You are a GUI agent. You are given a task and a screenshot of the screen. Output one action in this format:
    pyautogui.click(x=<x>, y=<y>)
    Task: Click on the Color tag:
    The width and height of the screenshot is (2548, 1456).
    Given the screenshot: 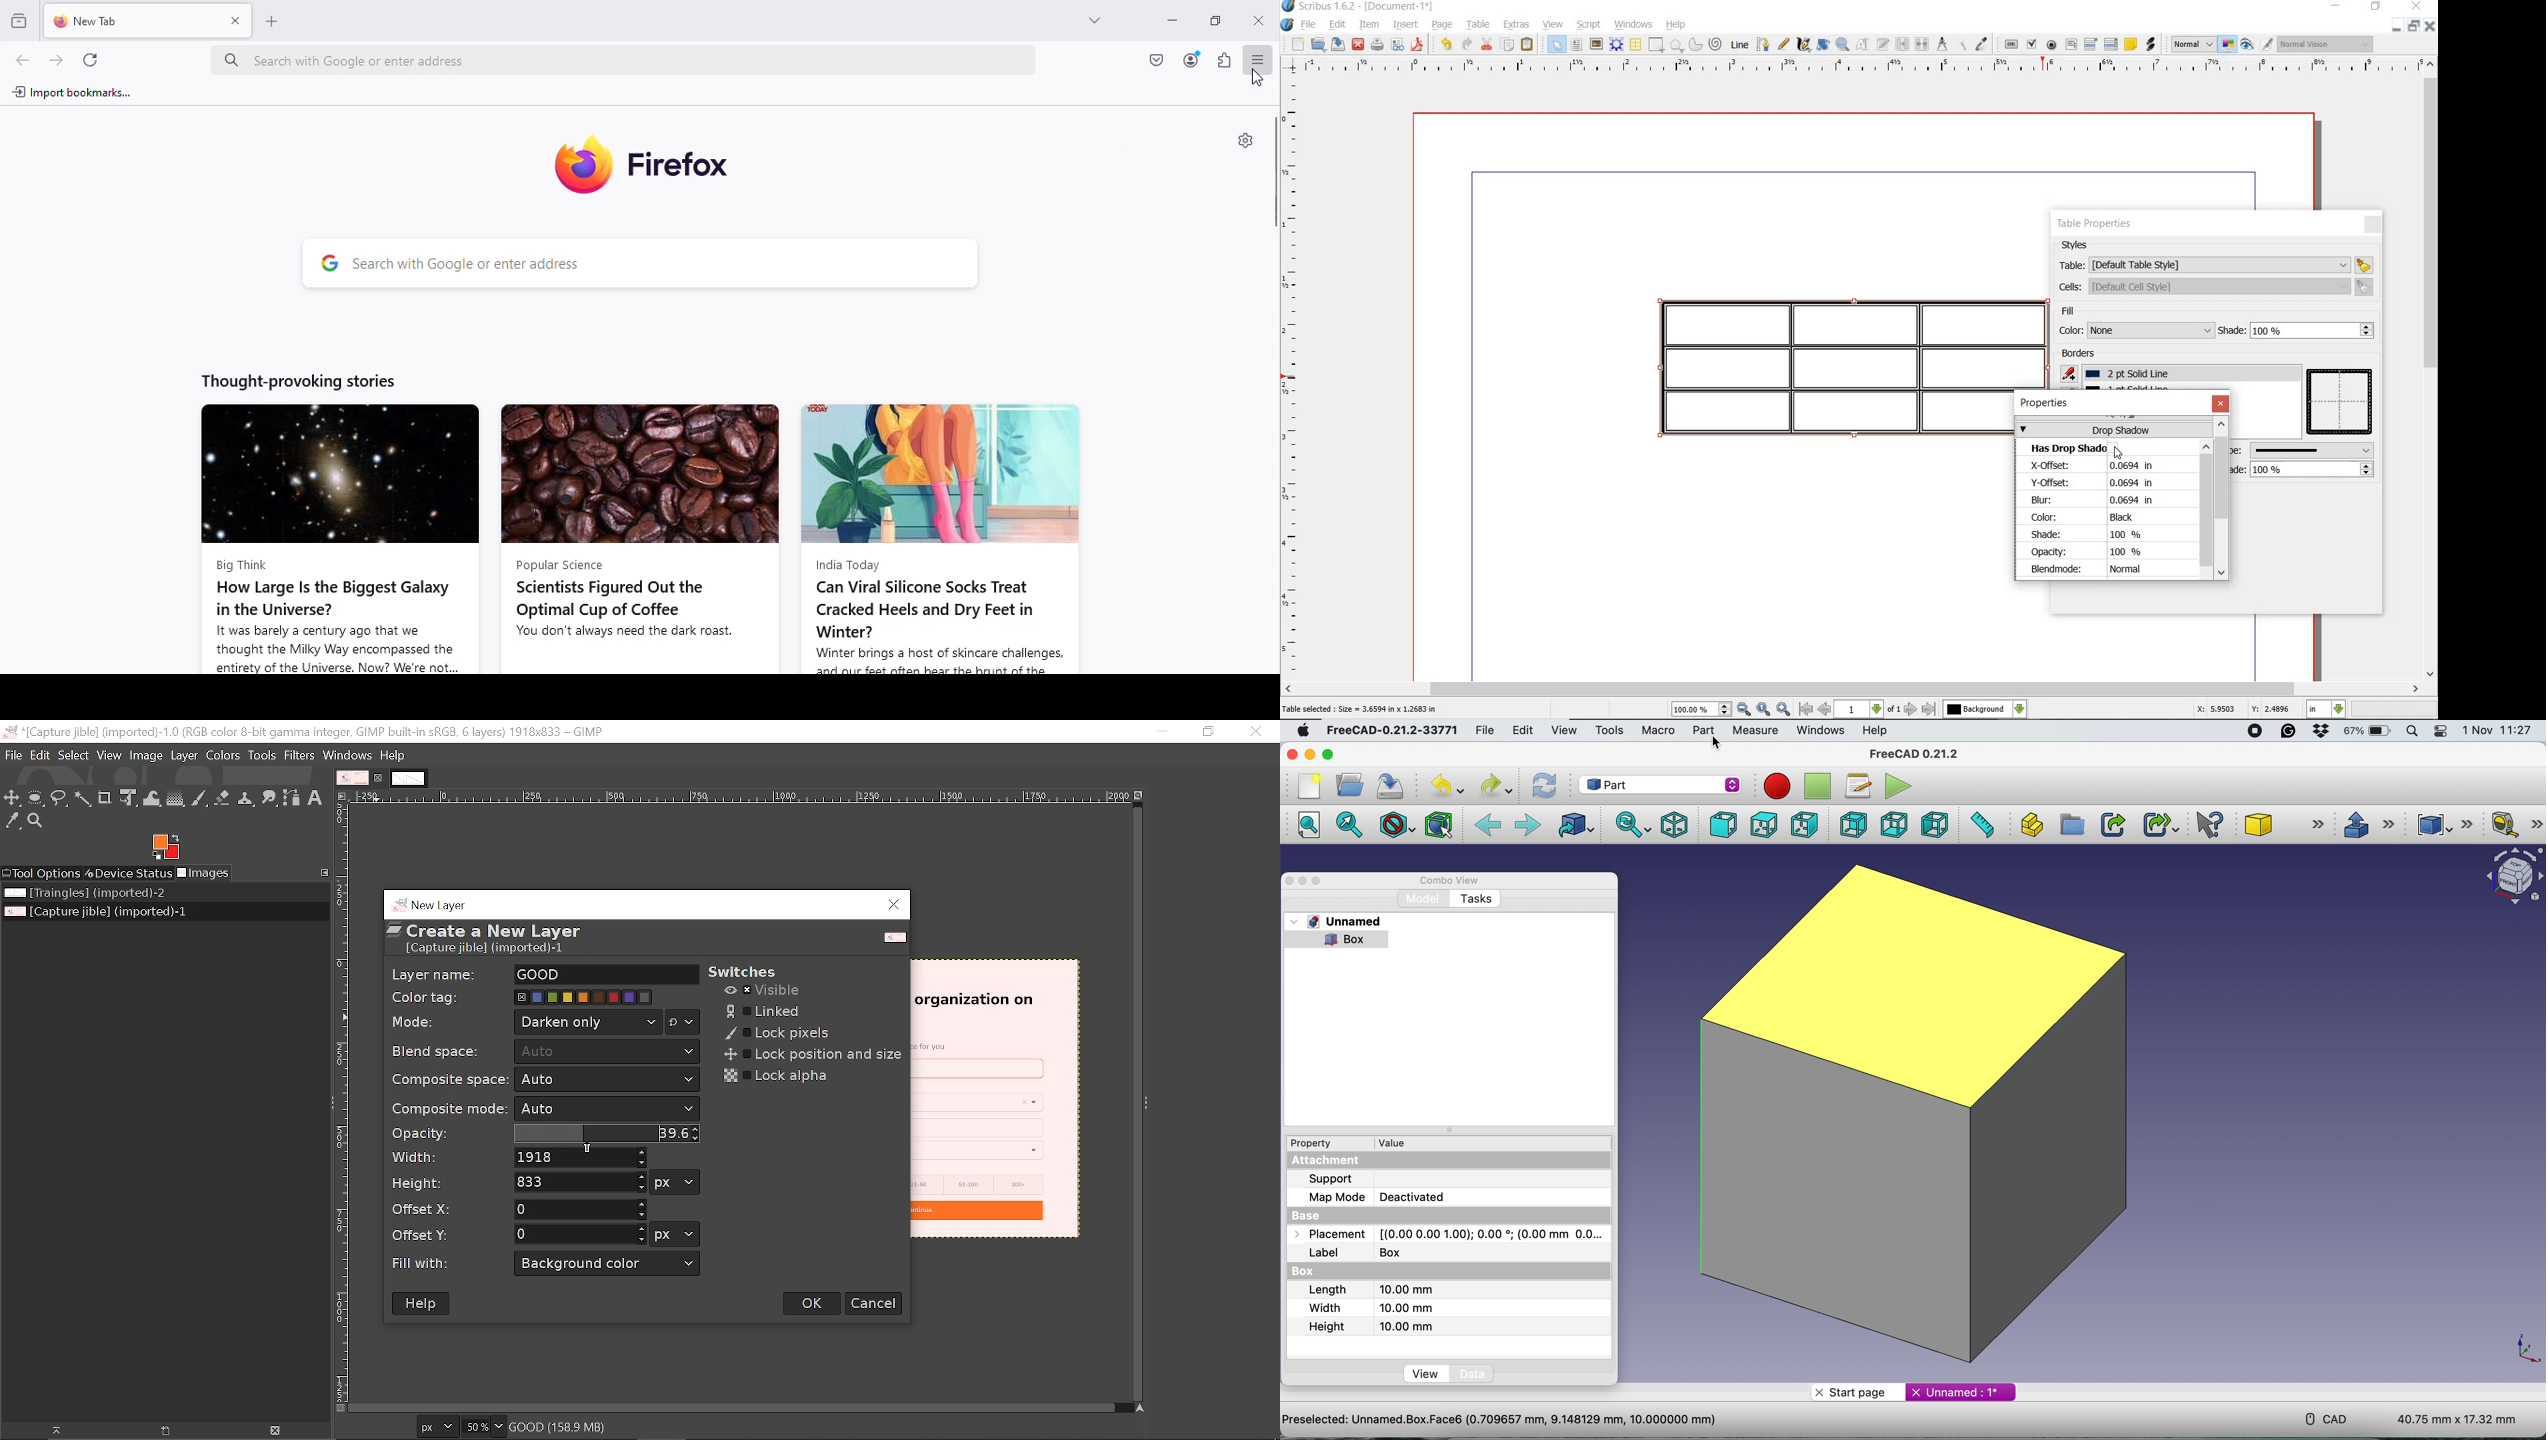 What is the action you would take?
    pyautogui.click(x=431, y=995)
    